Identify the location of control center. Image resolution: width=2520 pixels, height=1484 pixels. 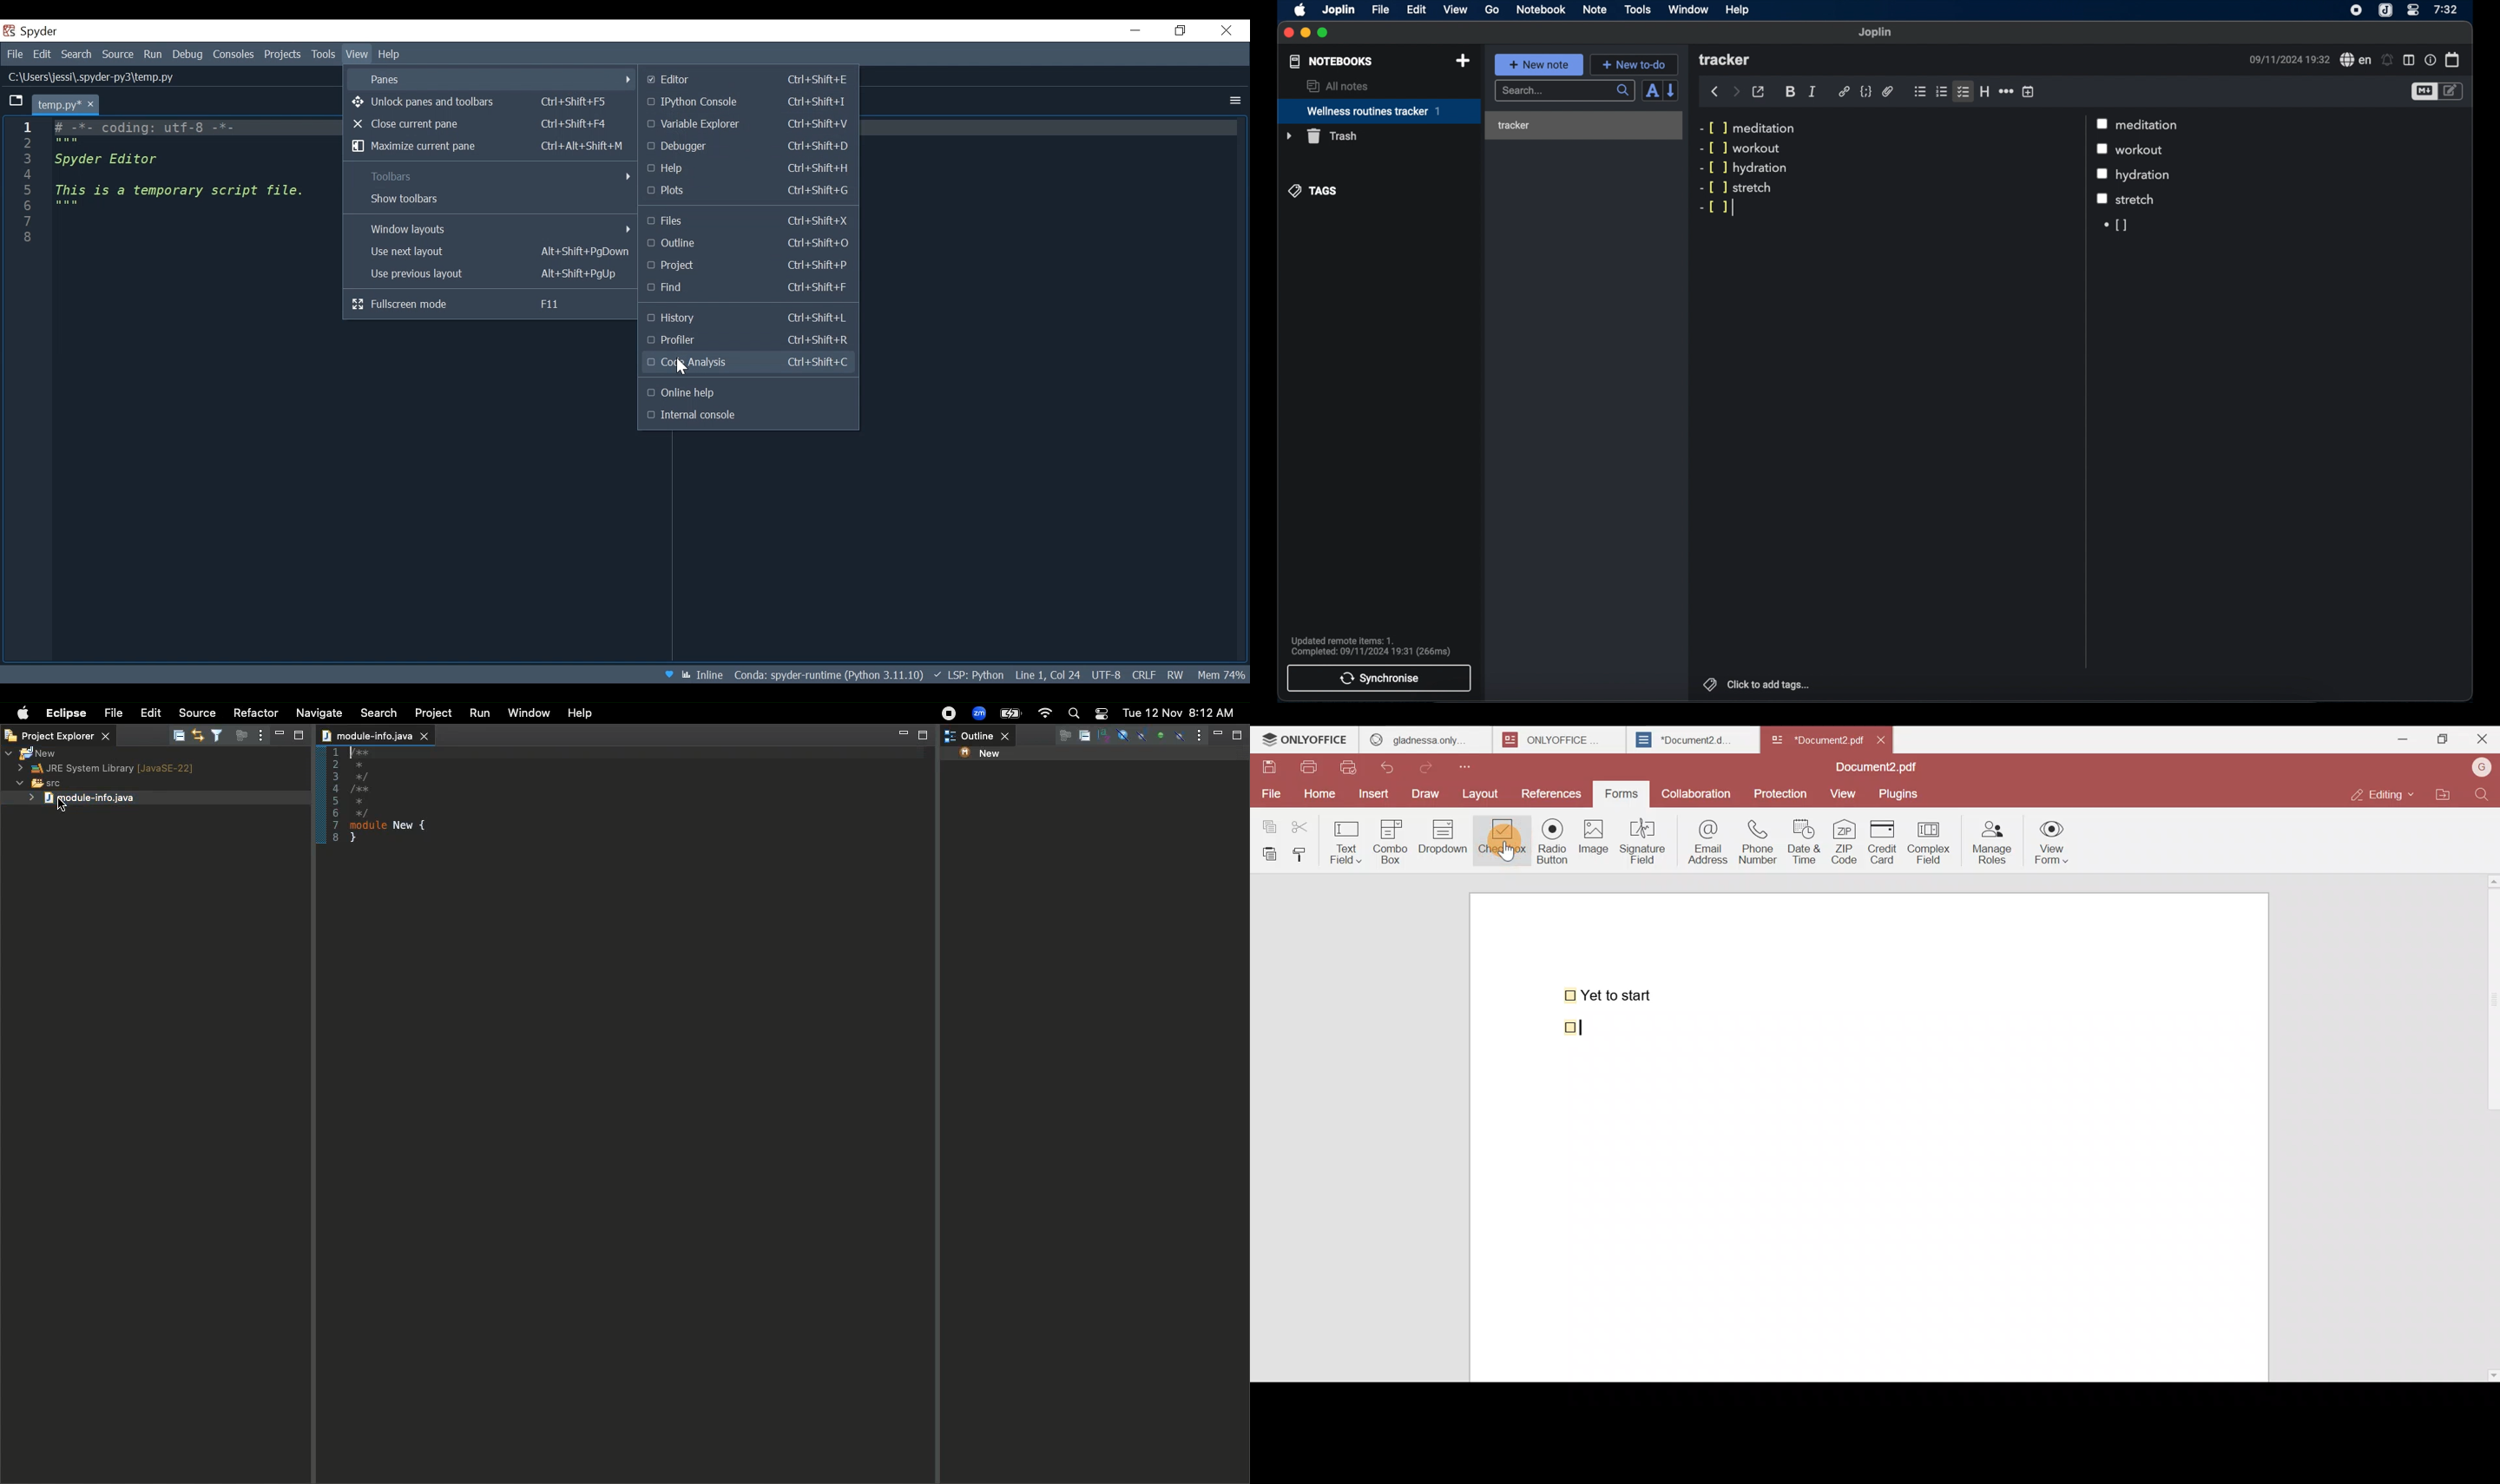
(2413, 10).